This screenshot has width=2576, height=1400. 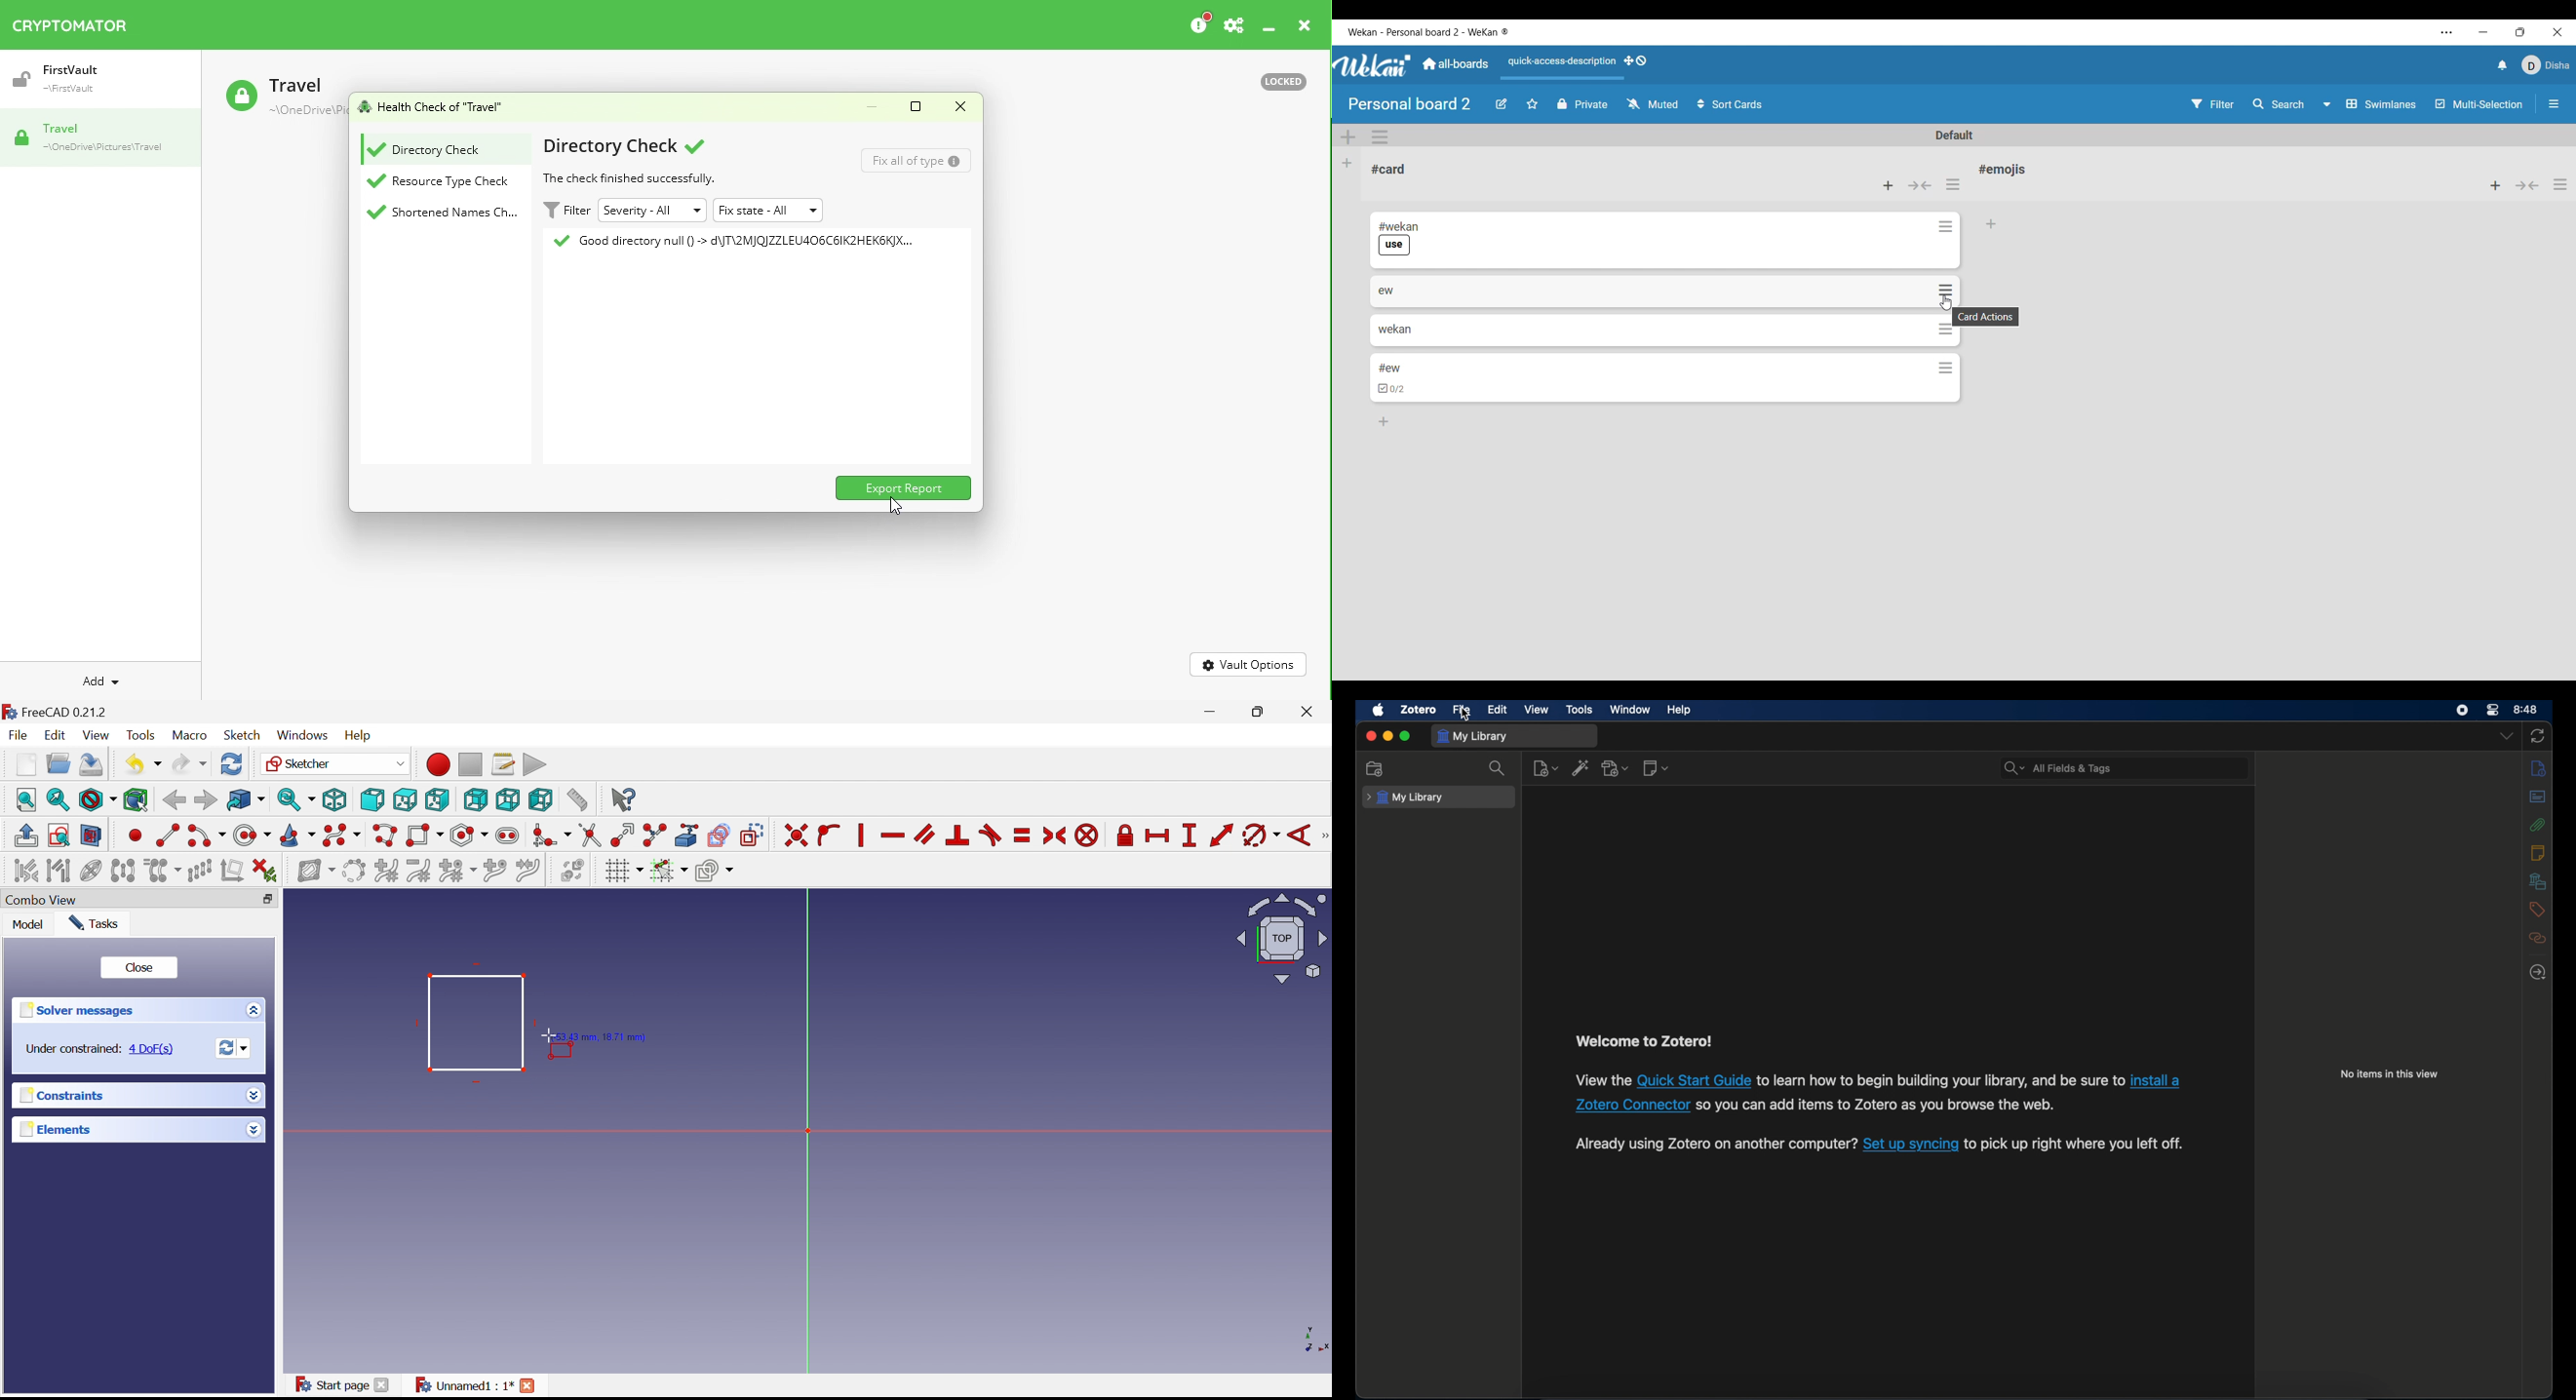 I want to click on notes, so click(x=2538, y=852).